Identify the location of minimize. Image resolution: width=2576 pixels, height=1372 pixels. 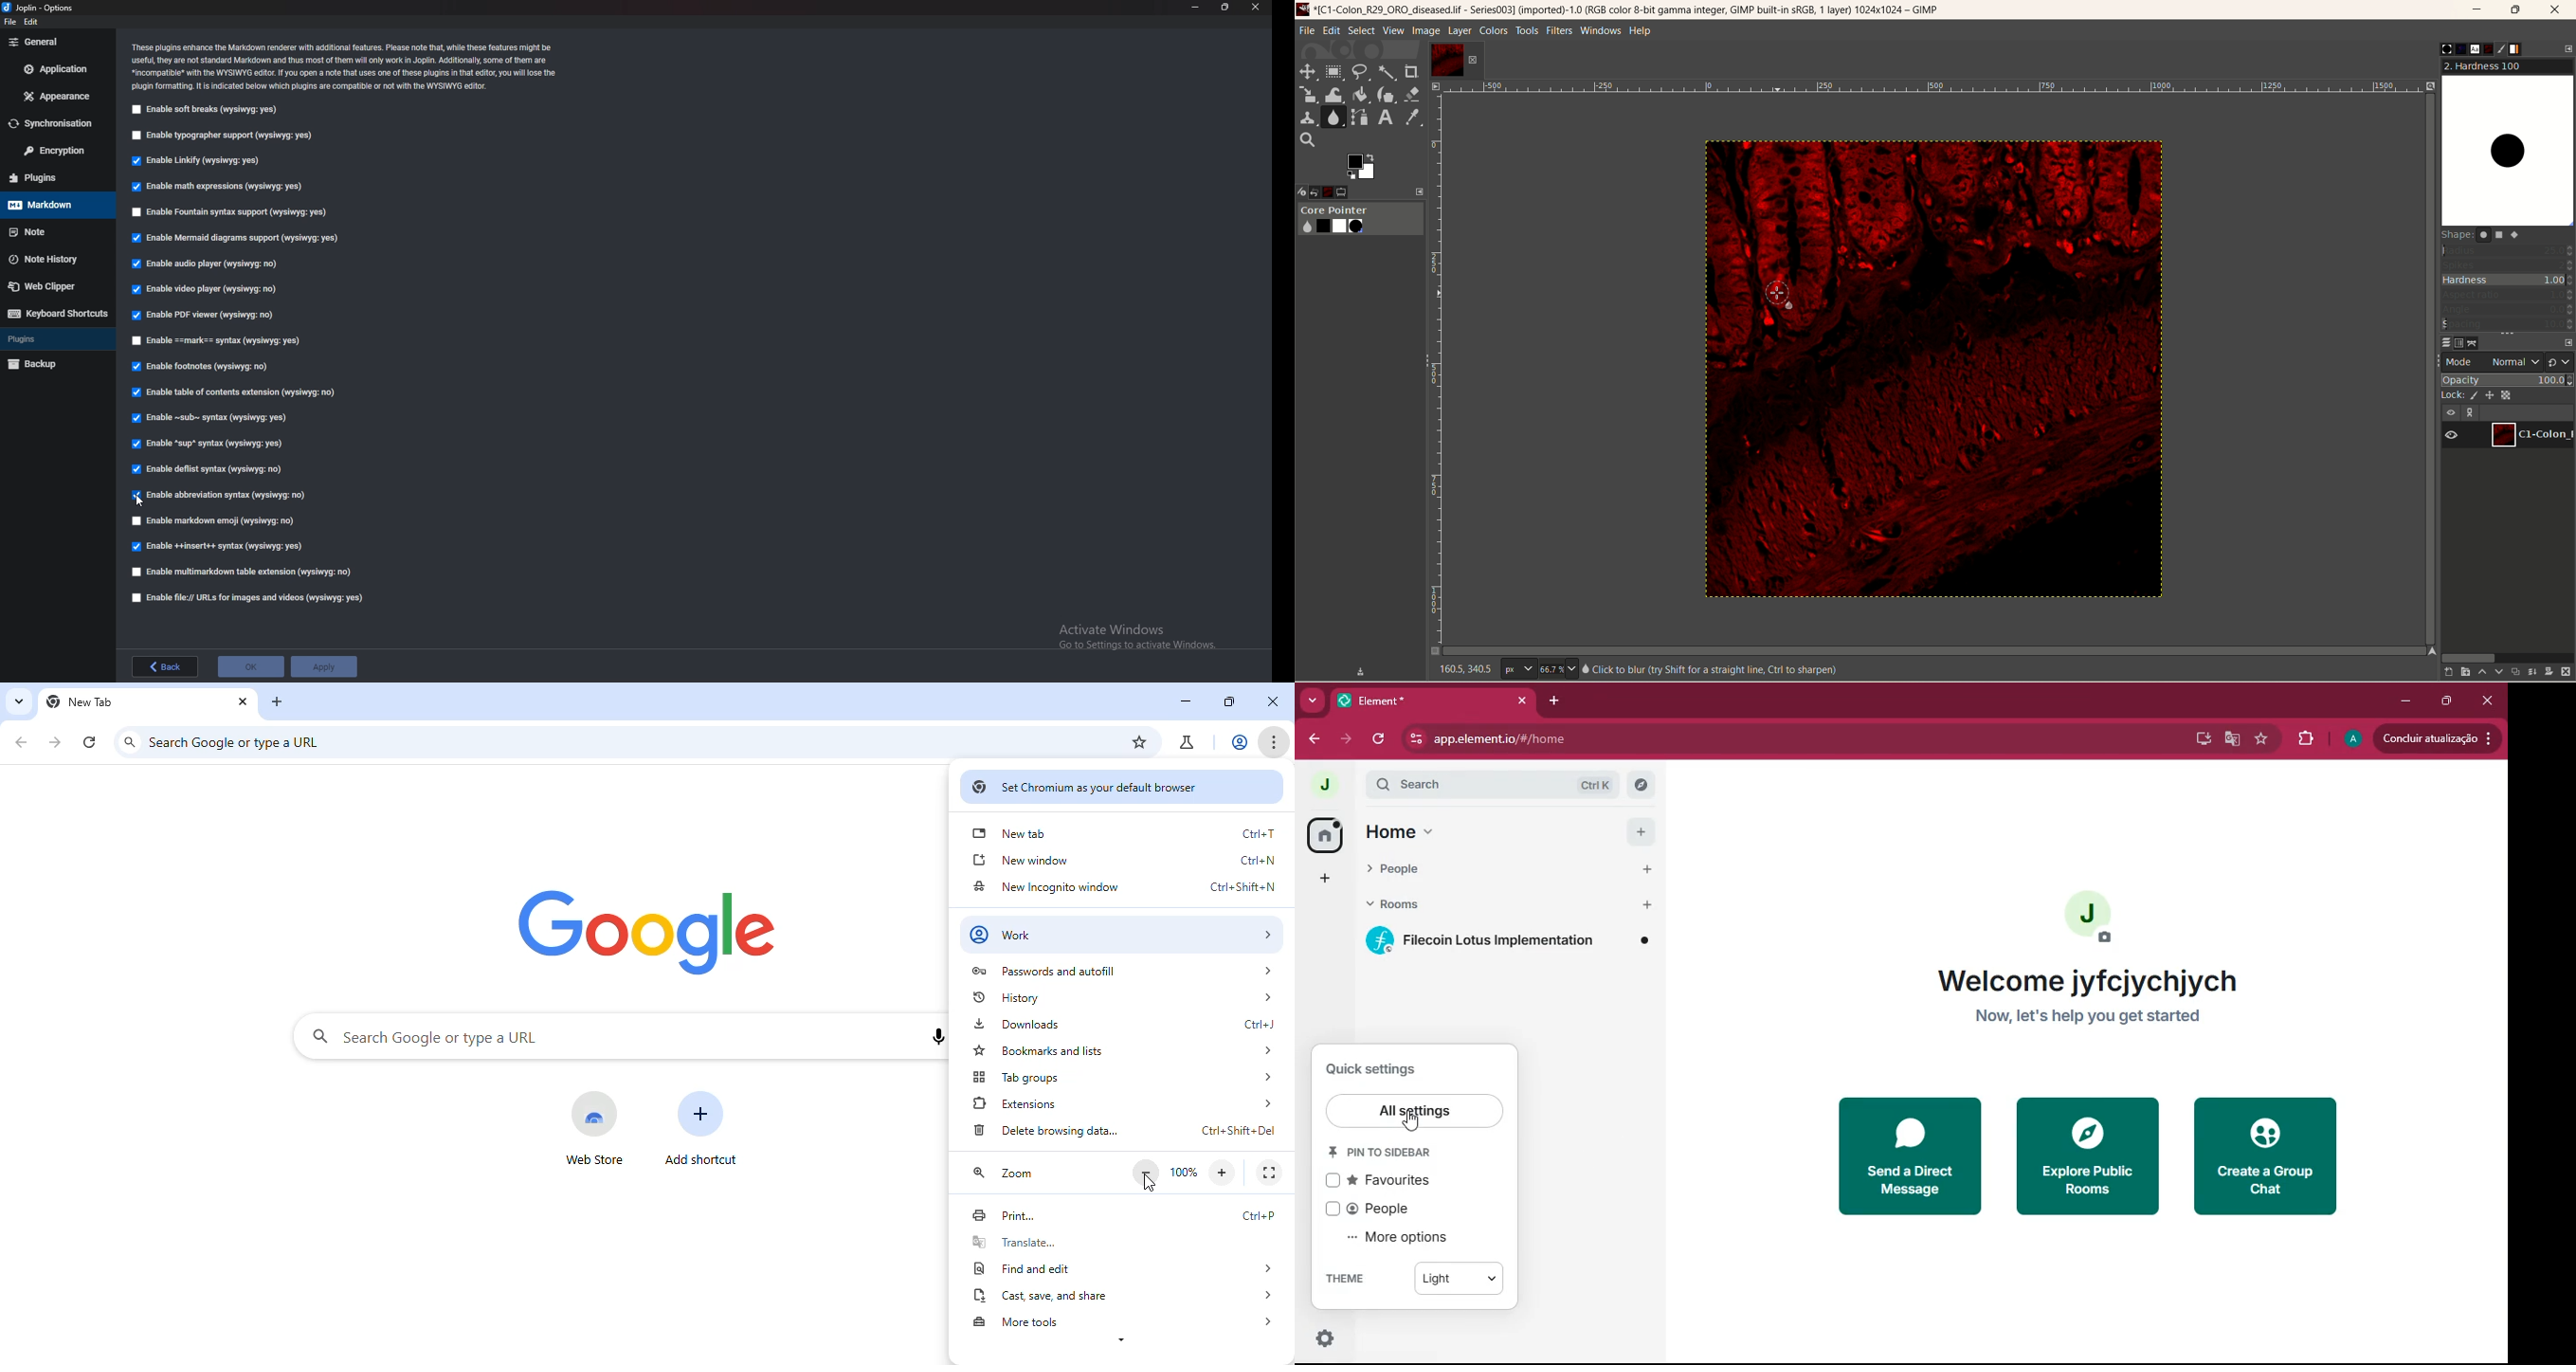
(2478, 12).